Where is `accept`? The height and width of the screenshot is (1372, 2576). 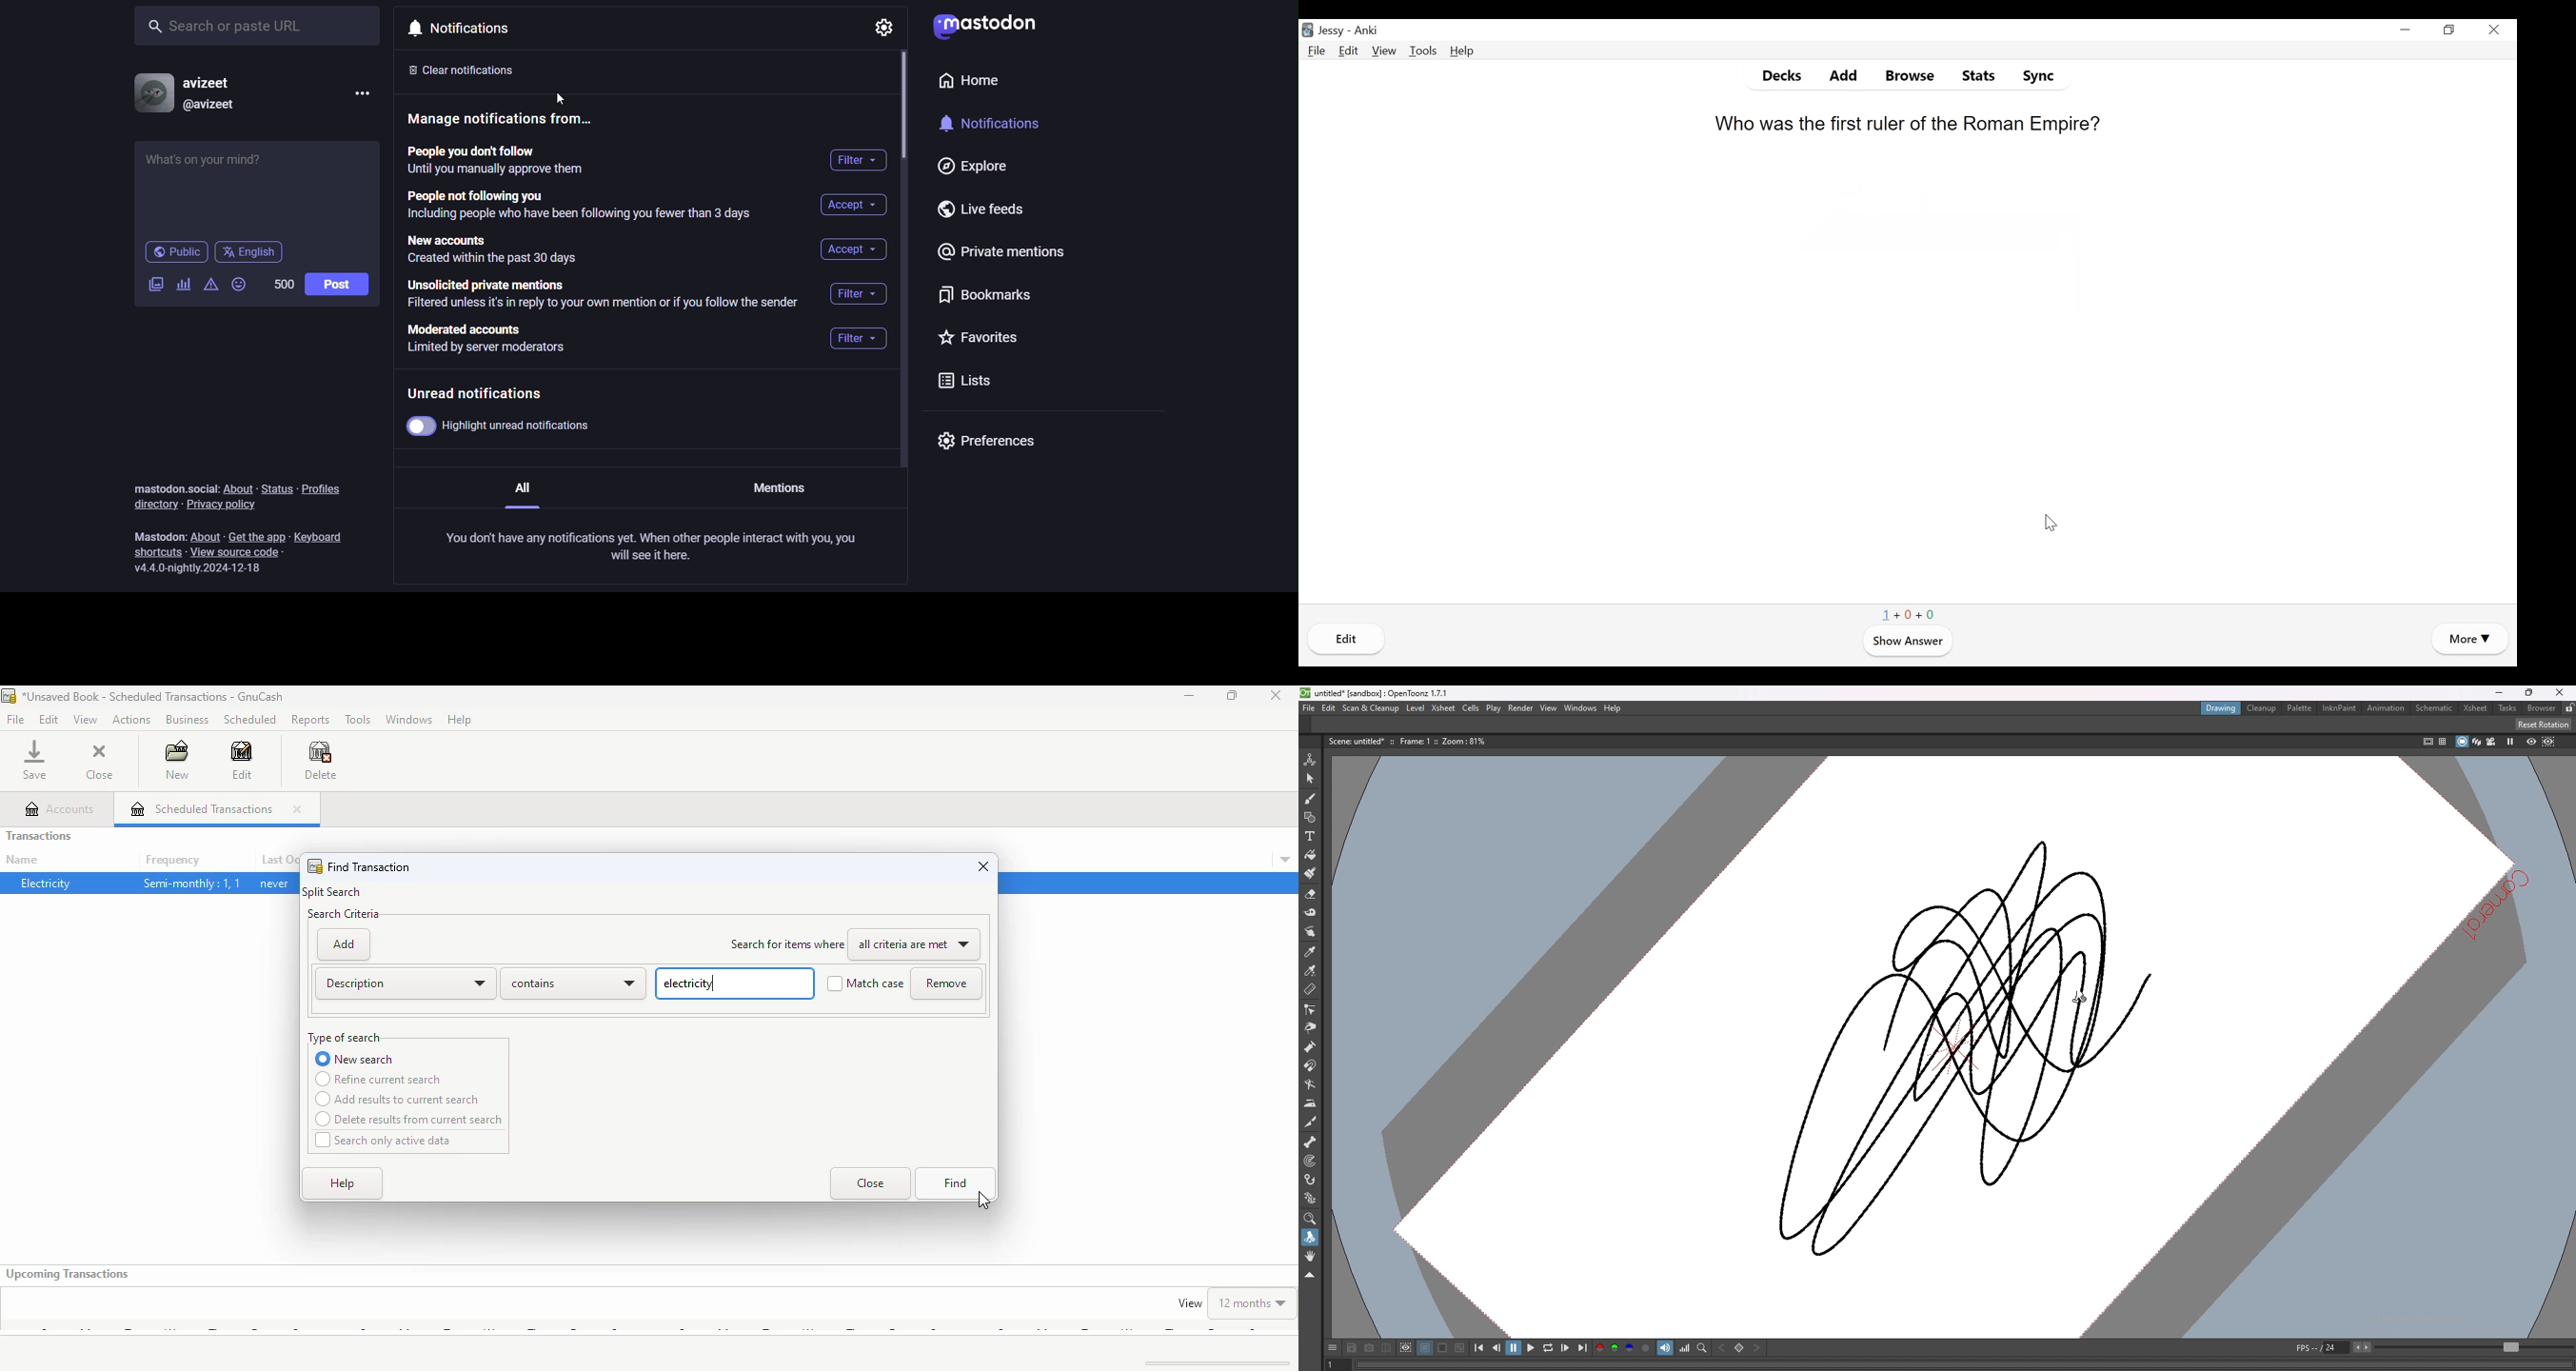
accept is located at coordinates (850, 205).